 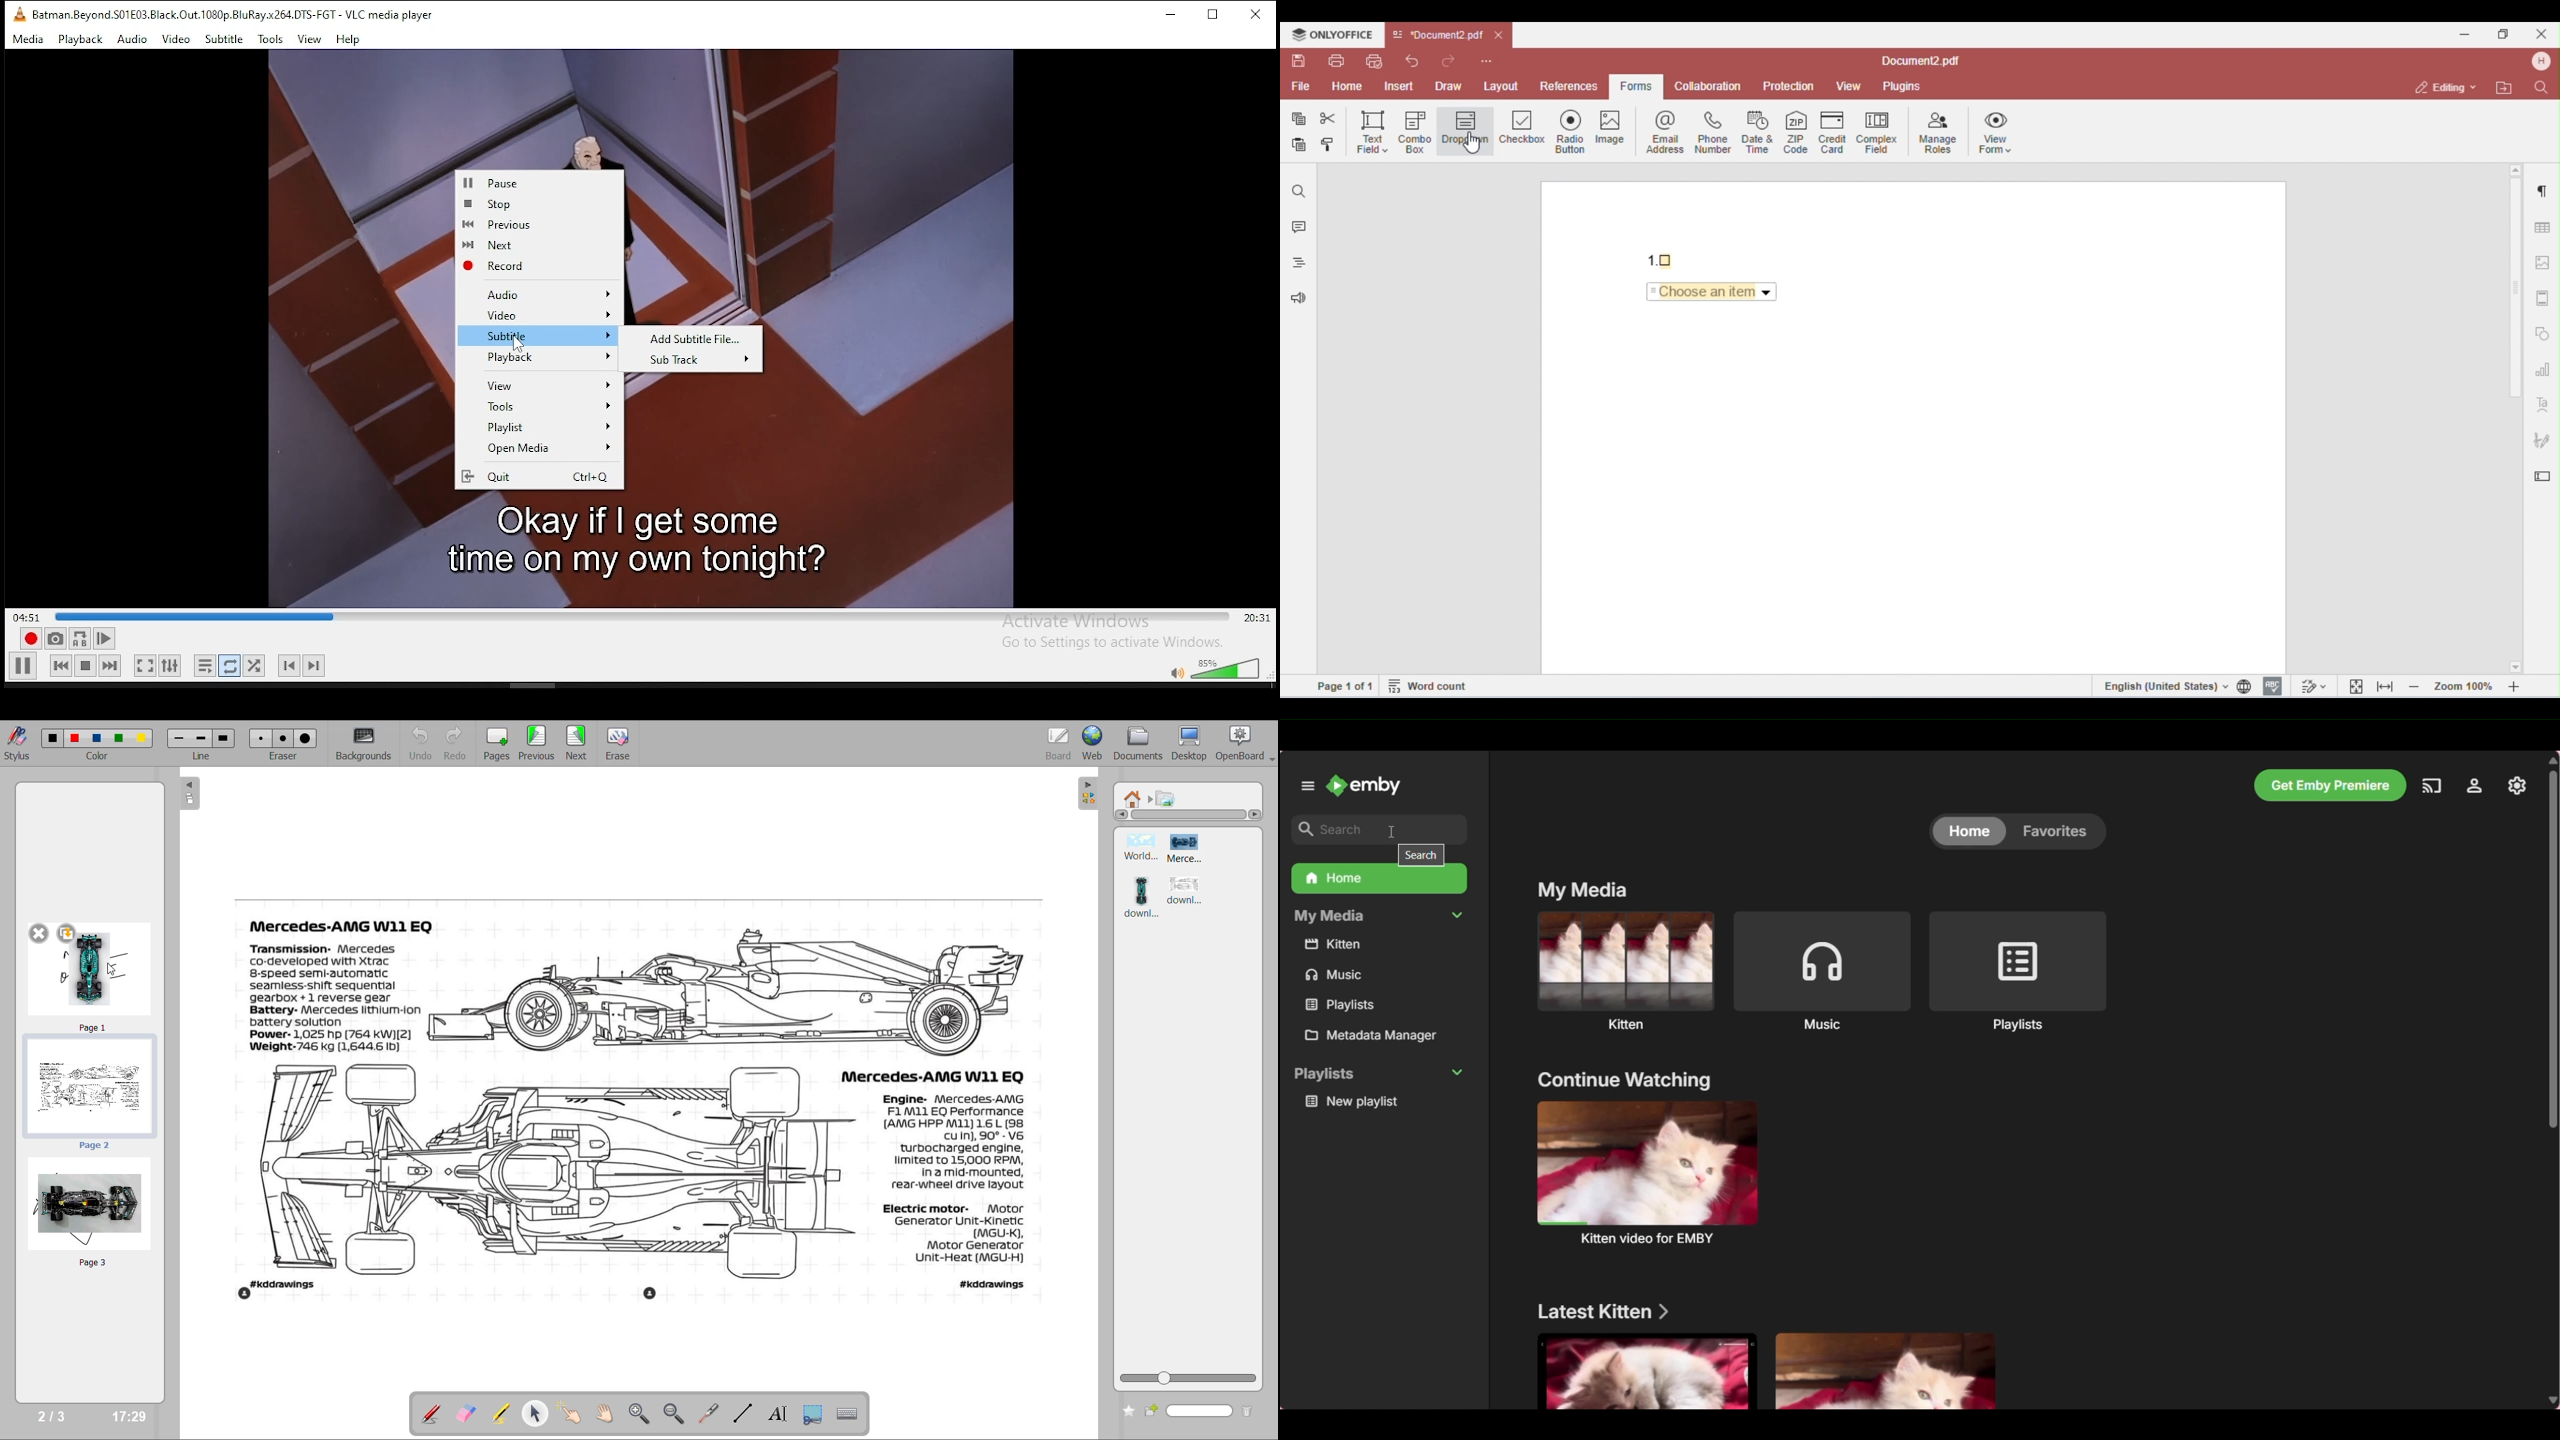 I want to click on selected image, so click(x=542, y=1171).